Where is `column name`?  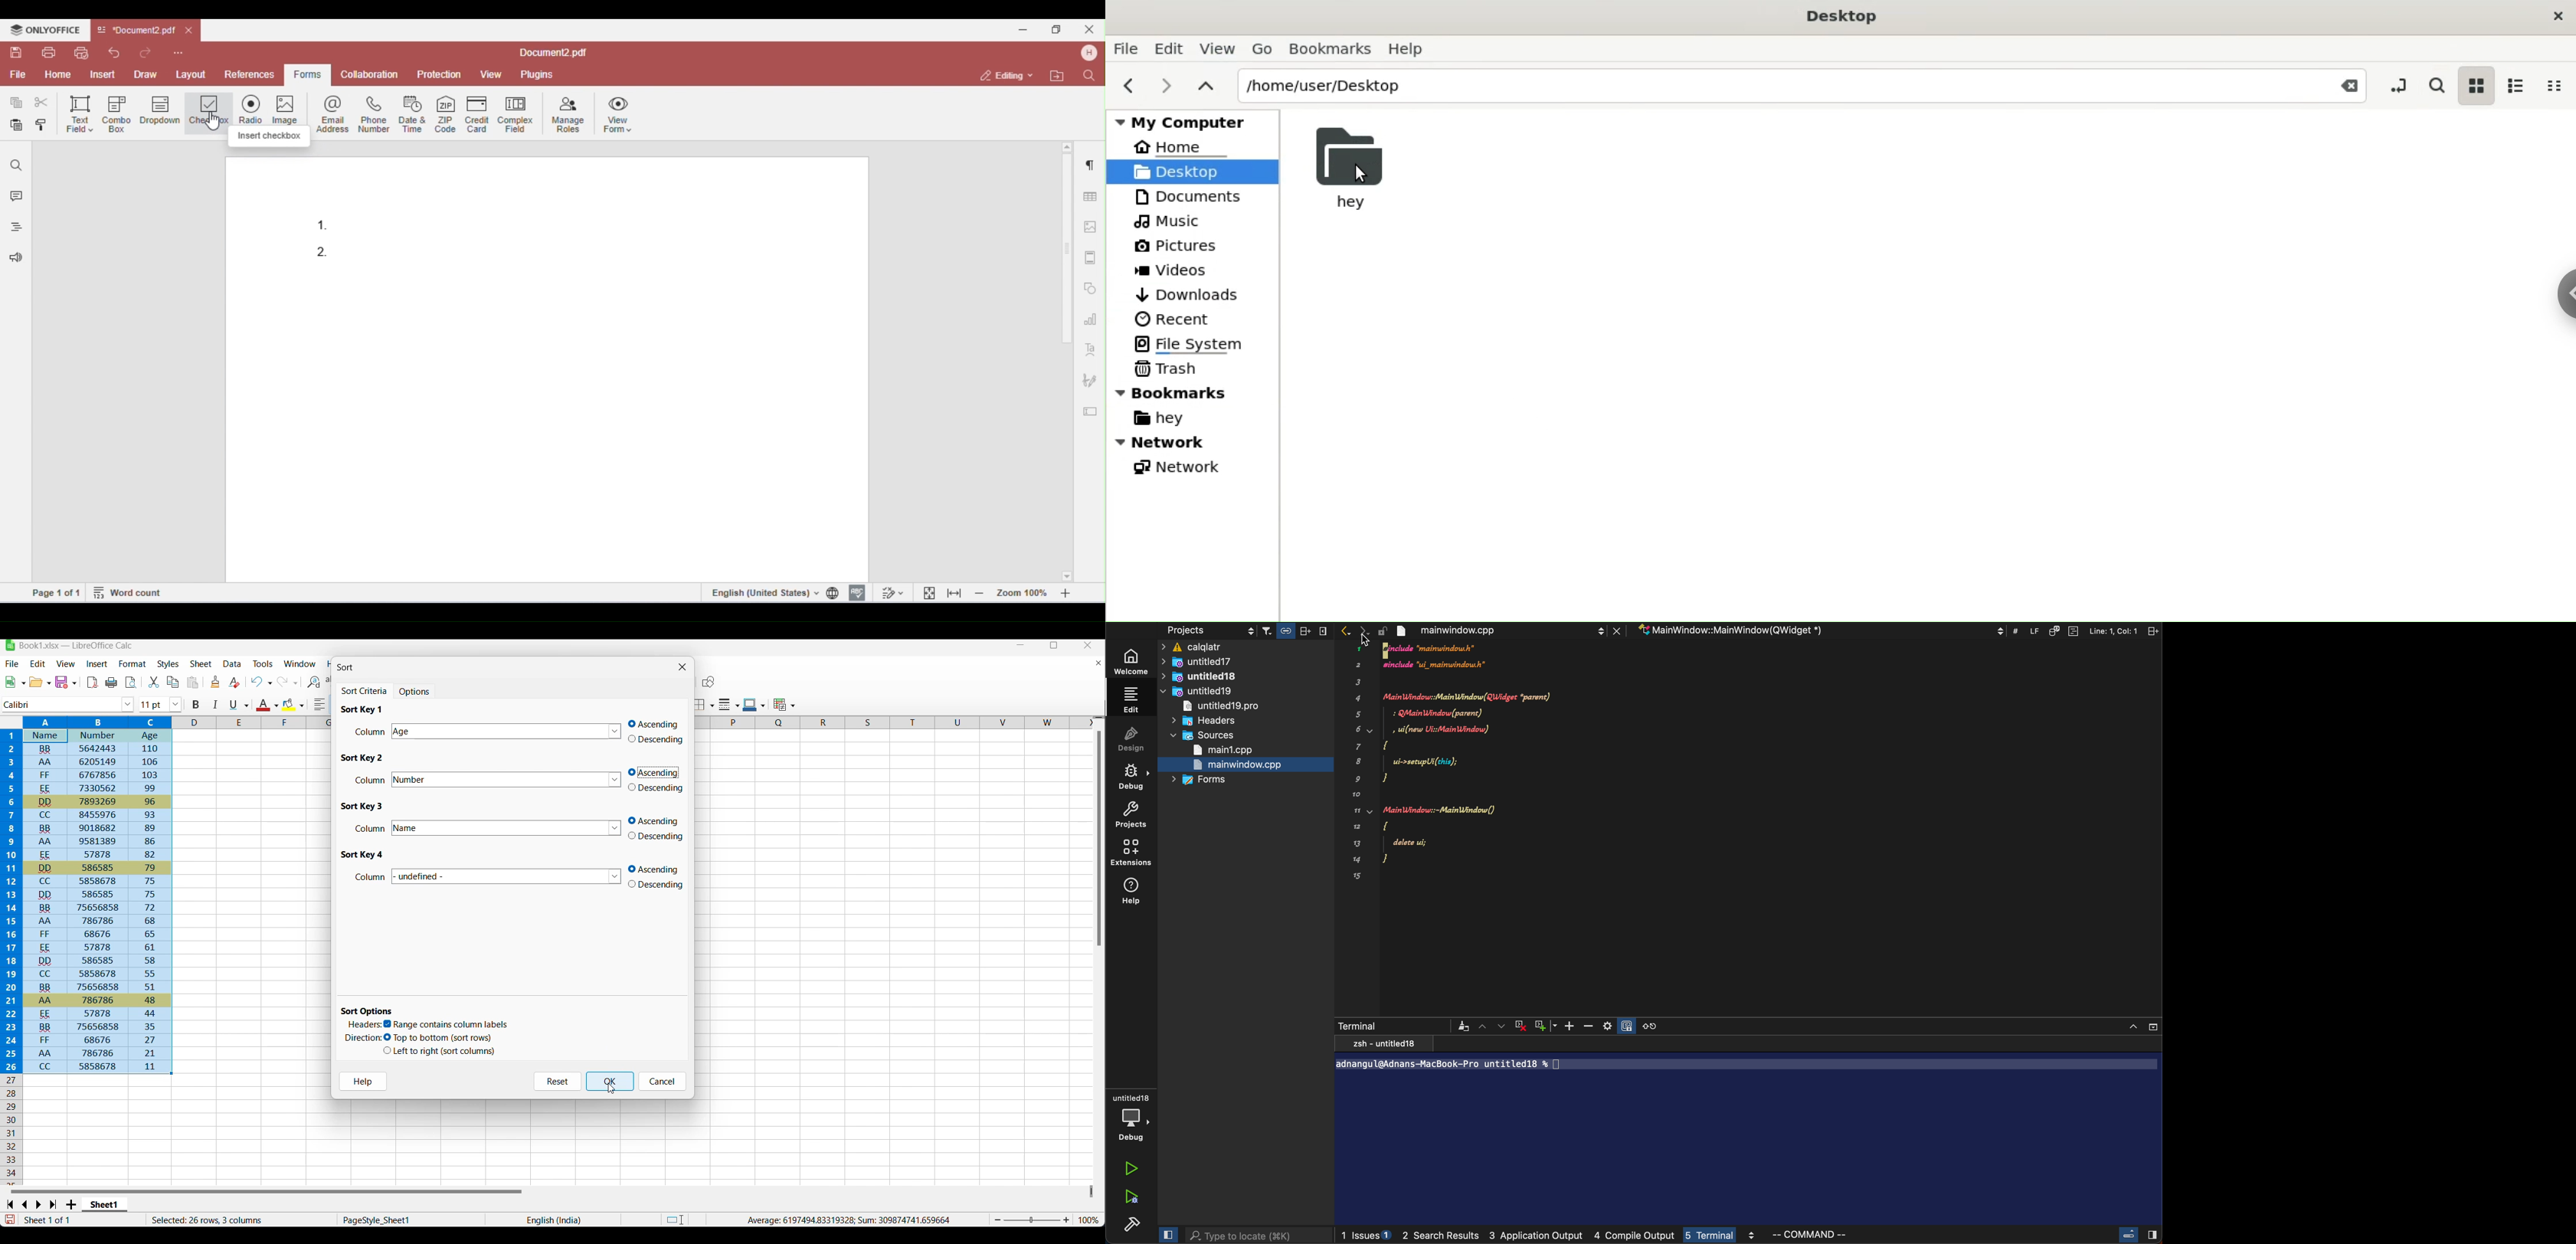 column name is located at coordinates (506, 733).